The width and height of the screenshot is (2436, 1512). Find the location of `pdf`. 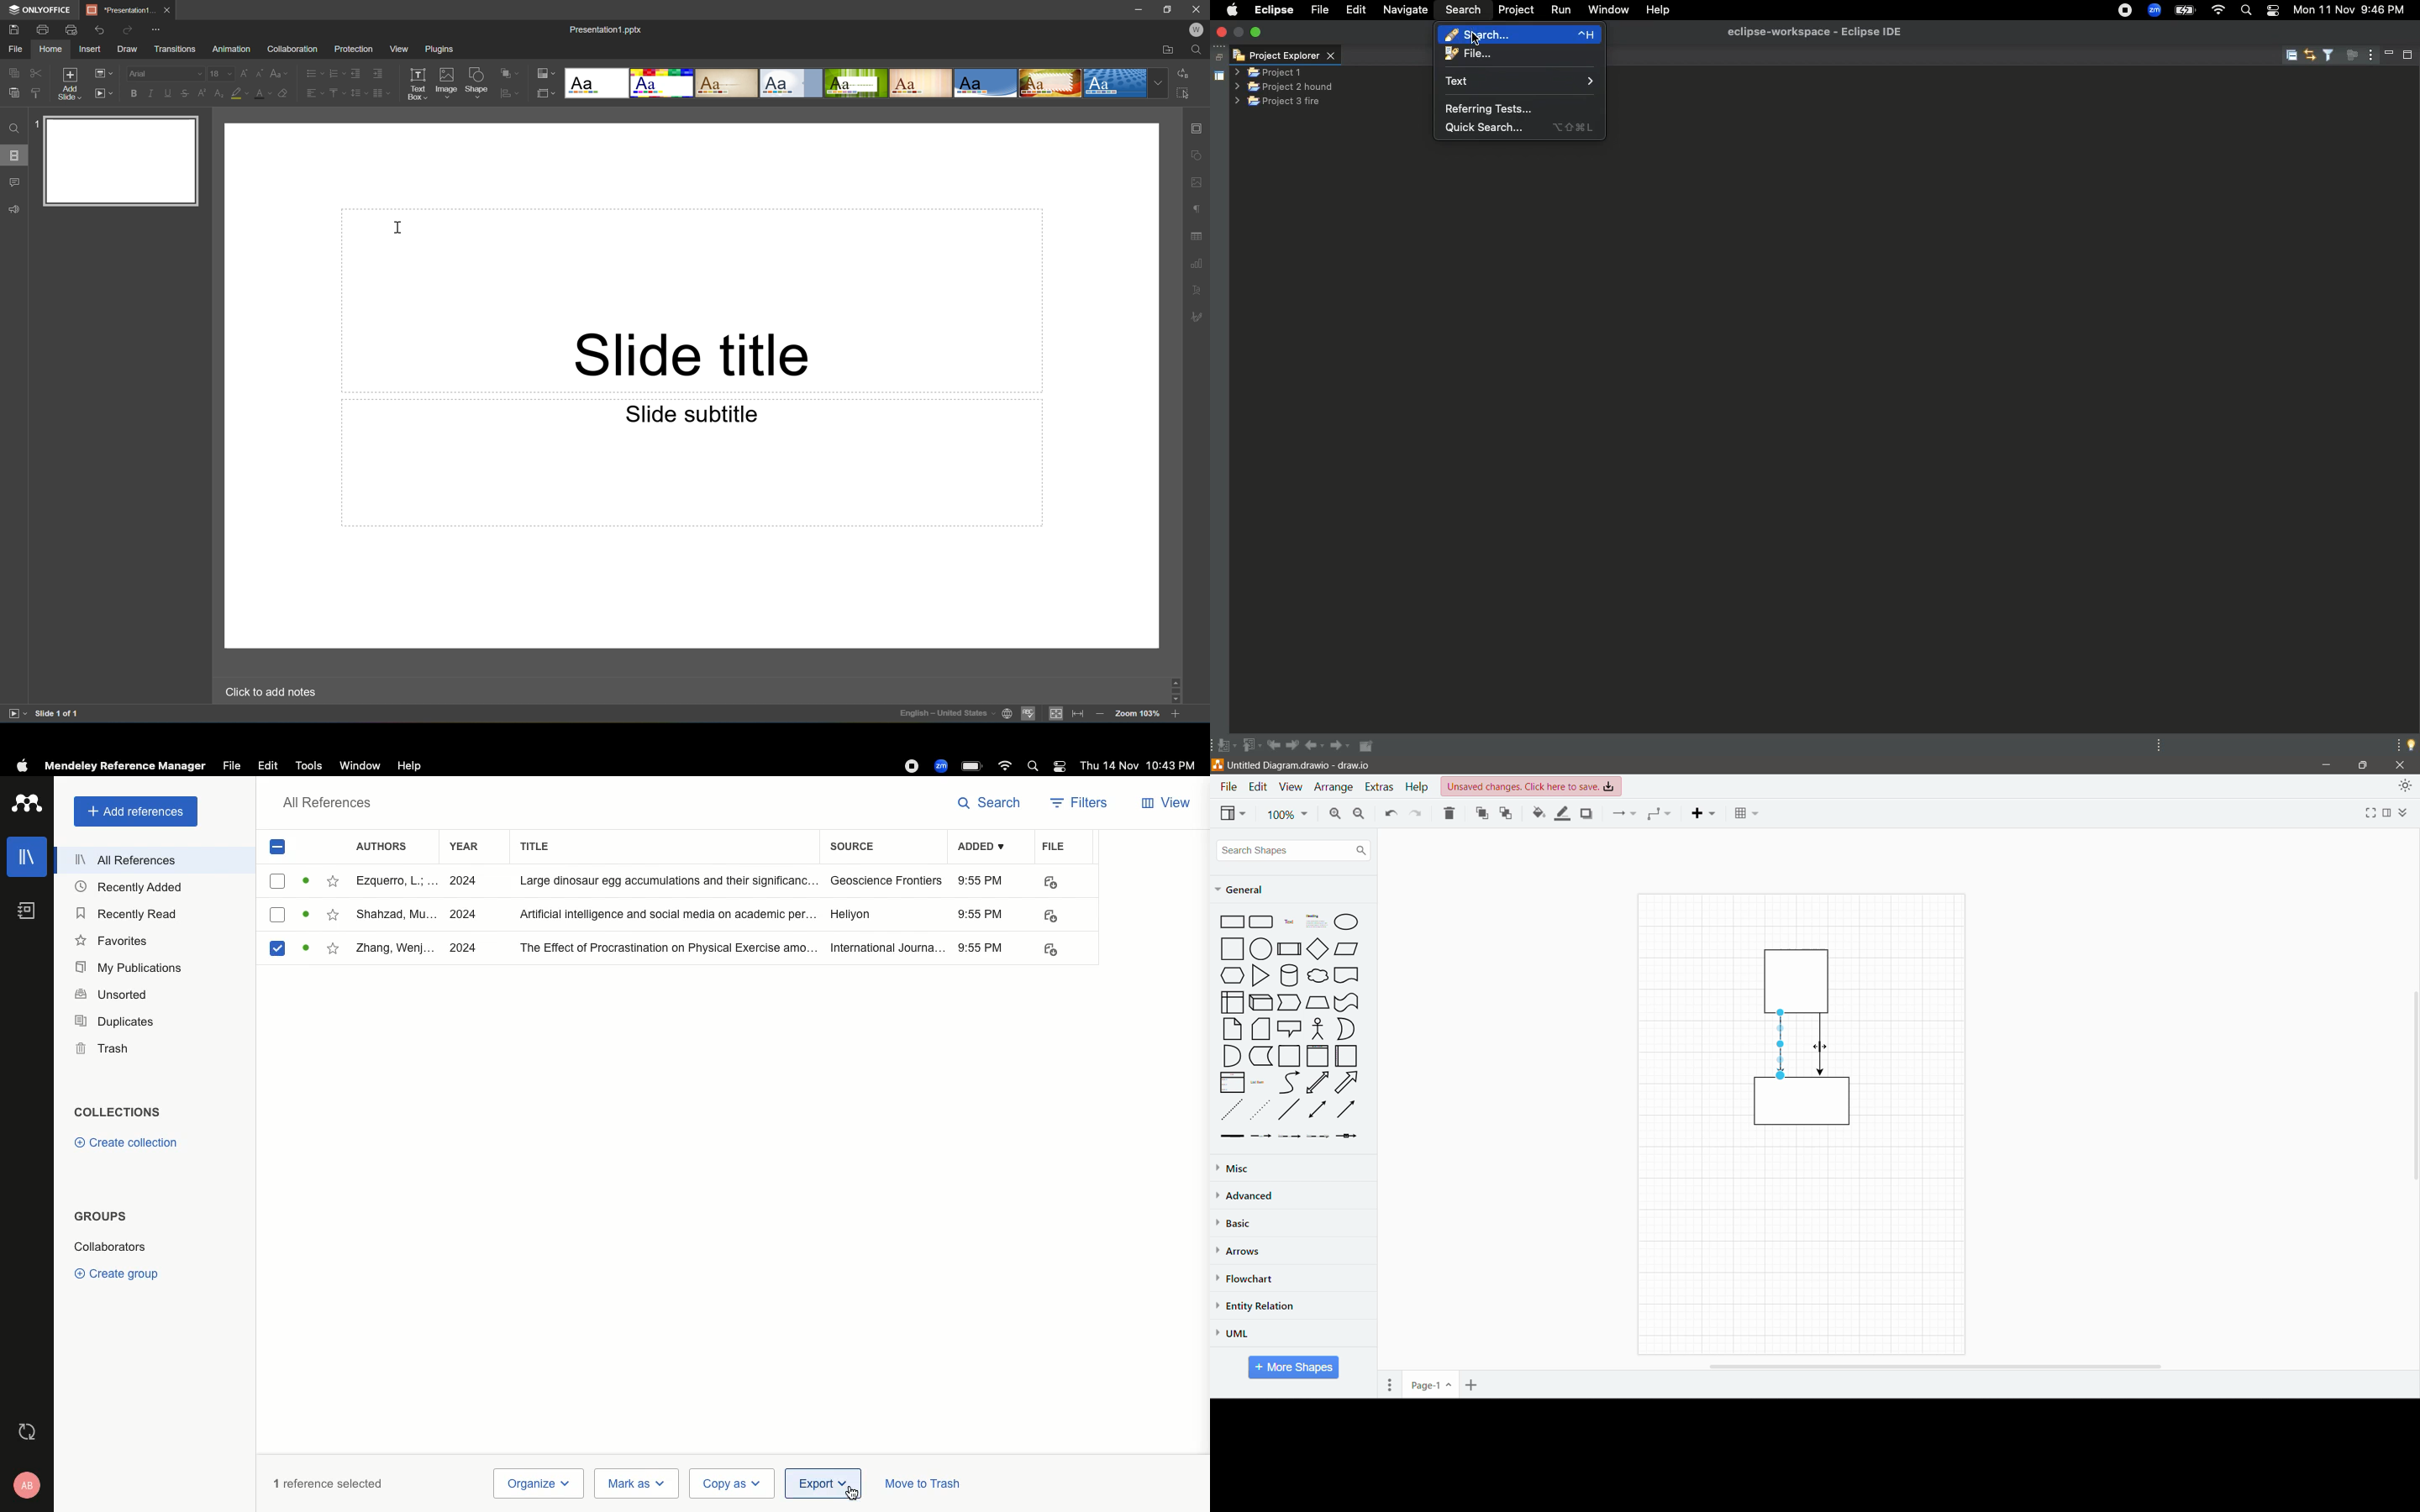

pdf is located at coordinates (1052, 883).